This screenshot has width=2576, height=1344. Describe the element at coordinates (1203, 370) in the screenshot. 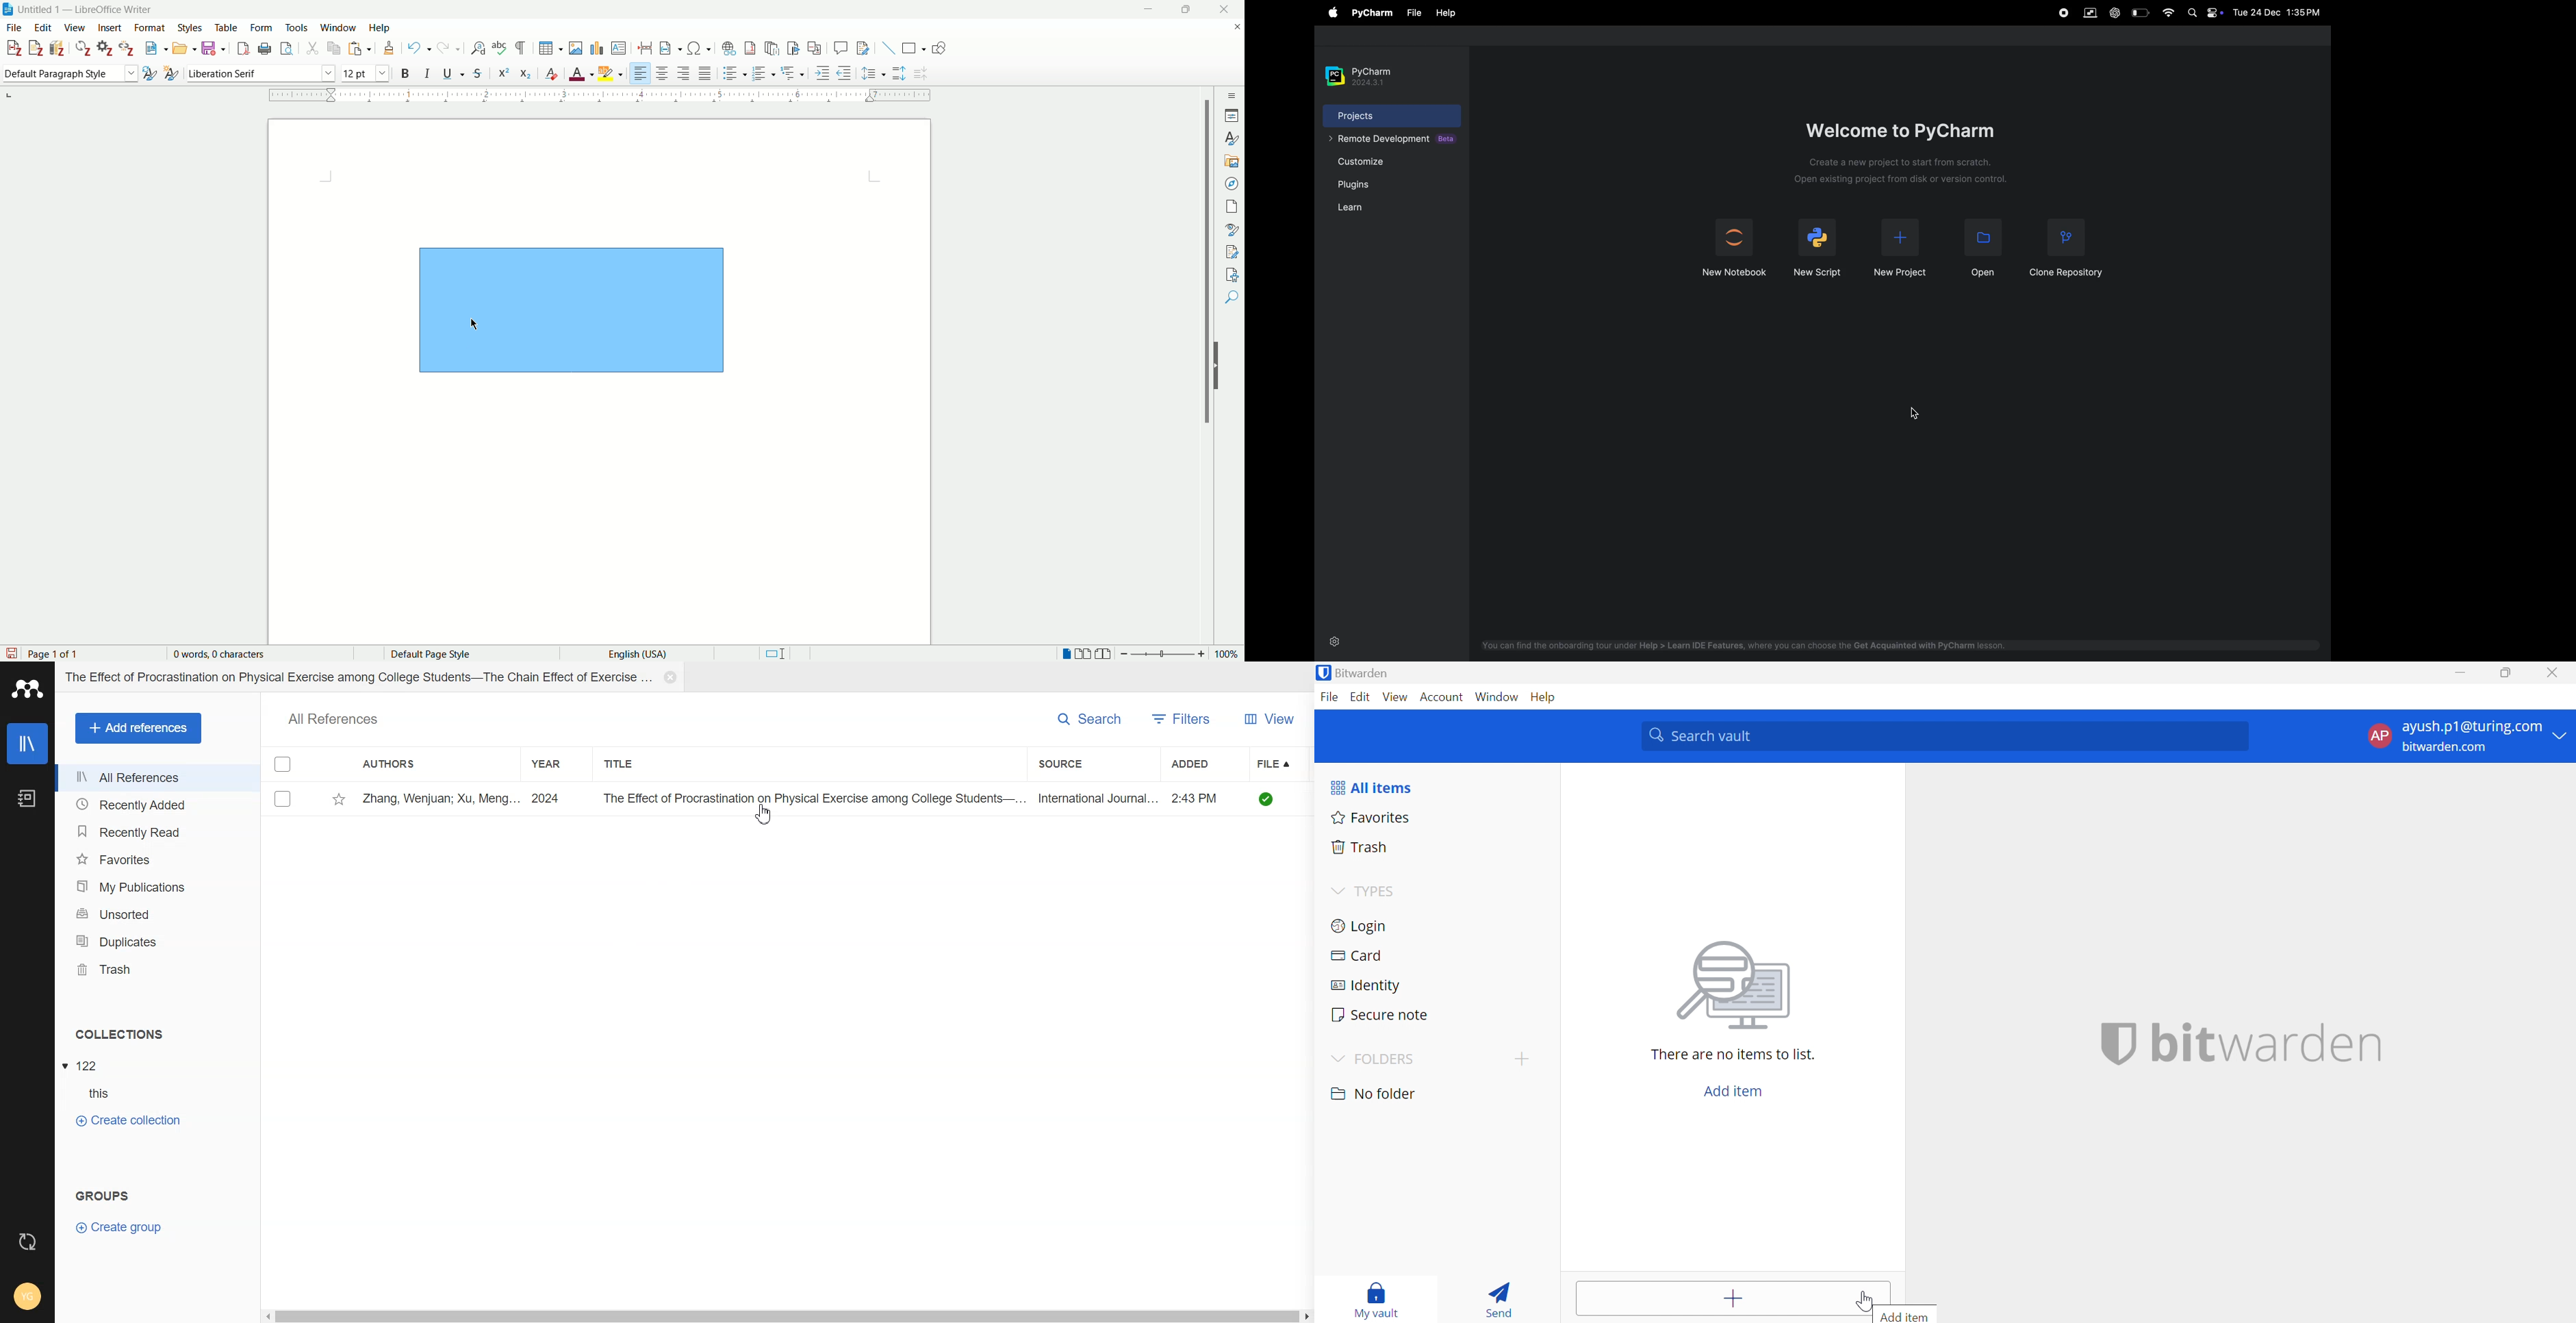

I see `vertical scroll bar` at that location.